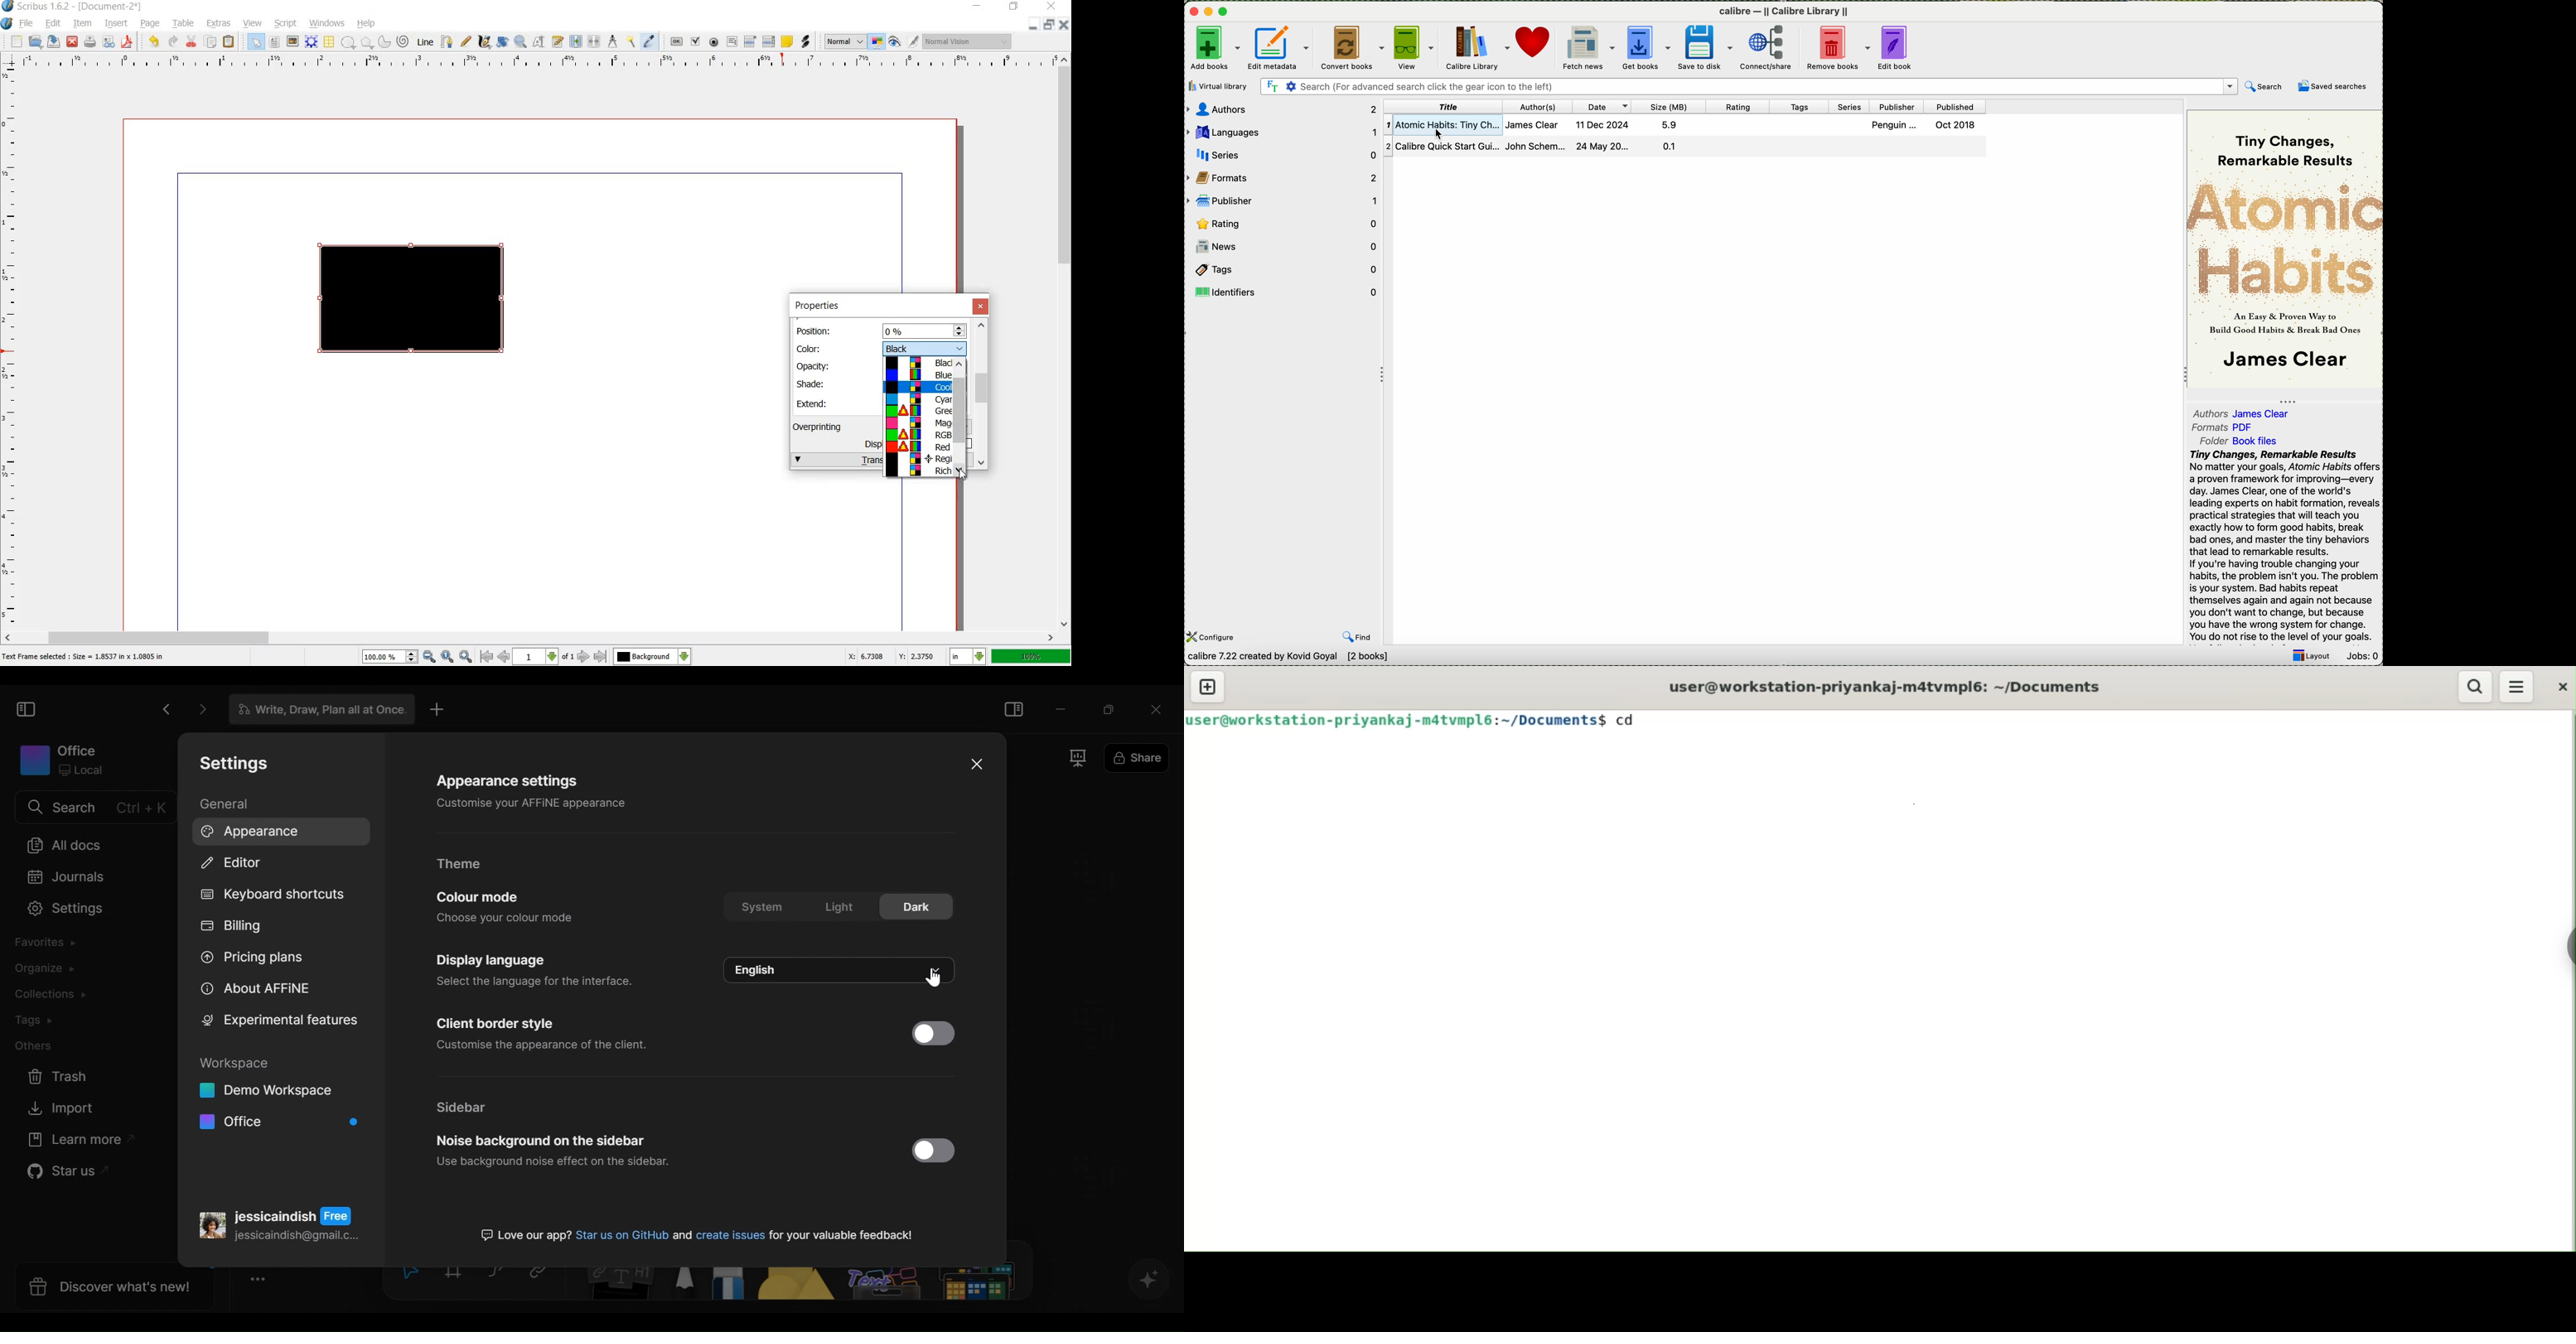 This screenshot has height=1344, width=2576. I want to click on freehand line, so click(466, 41).